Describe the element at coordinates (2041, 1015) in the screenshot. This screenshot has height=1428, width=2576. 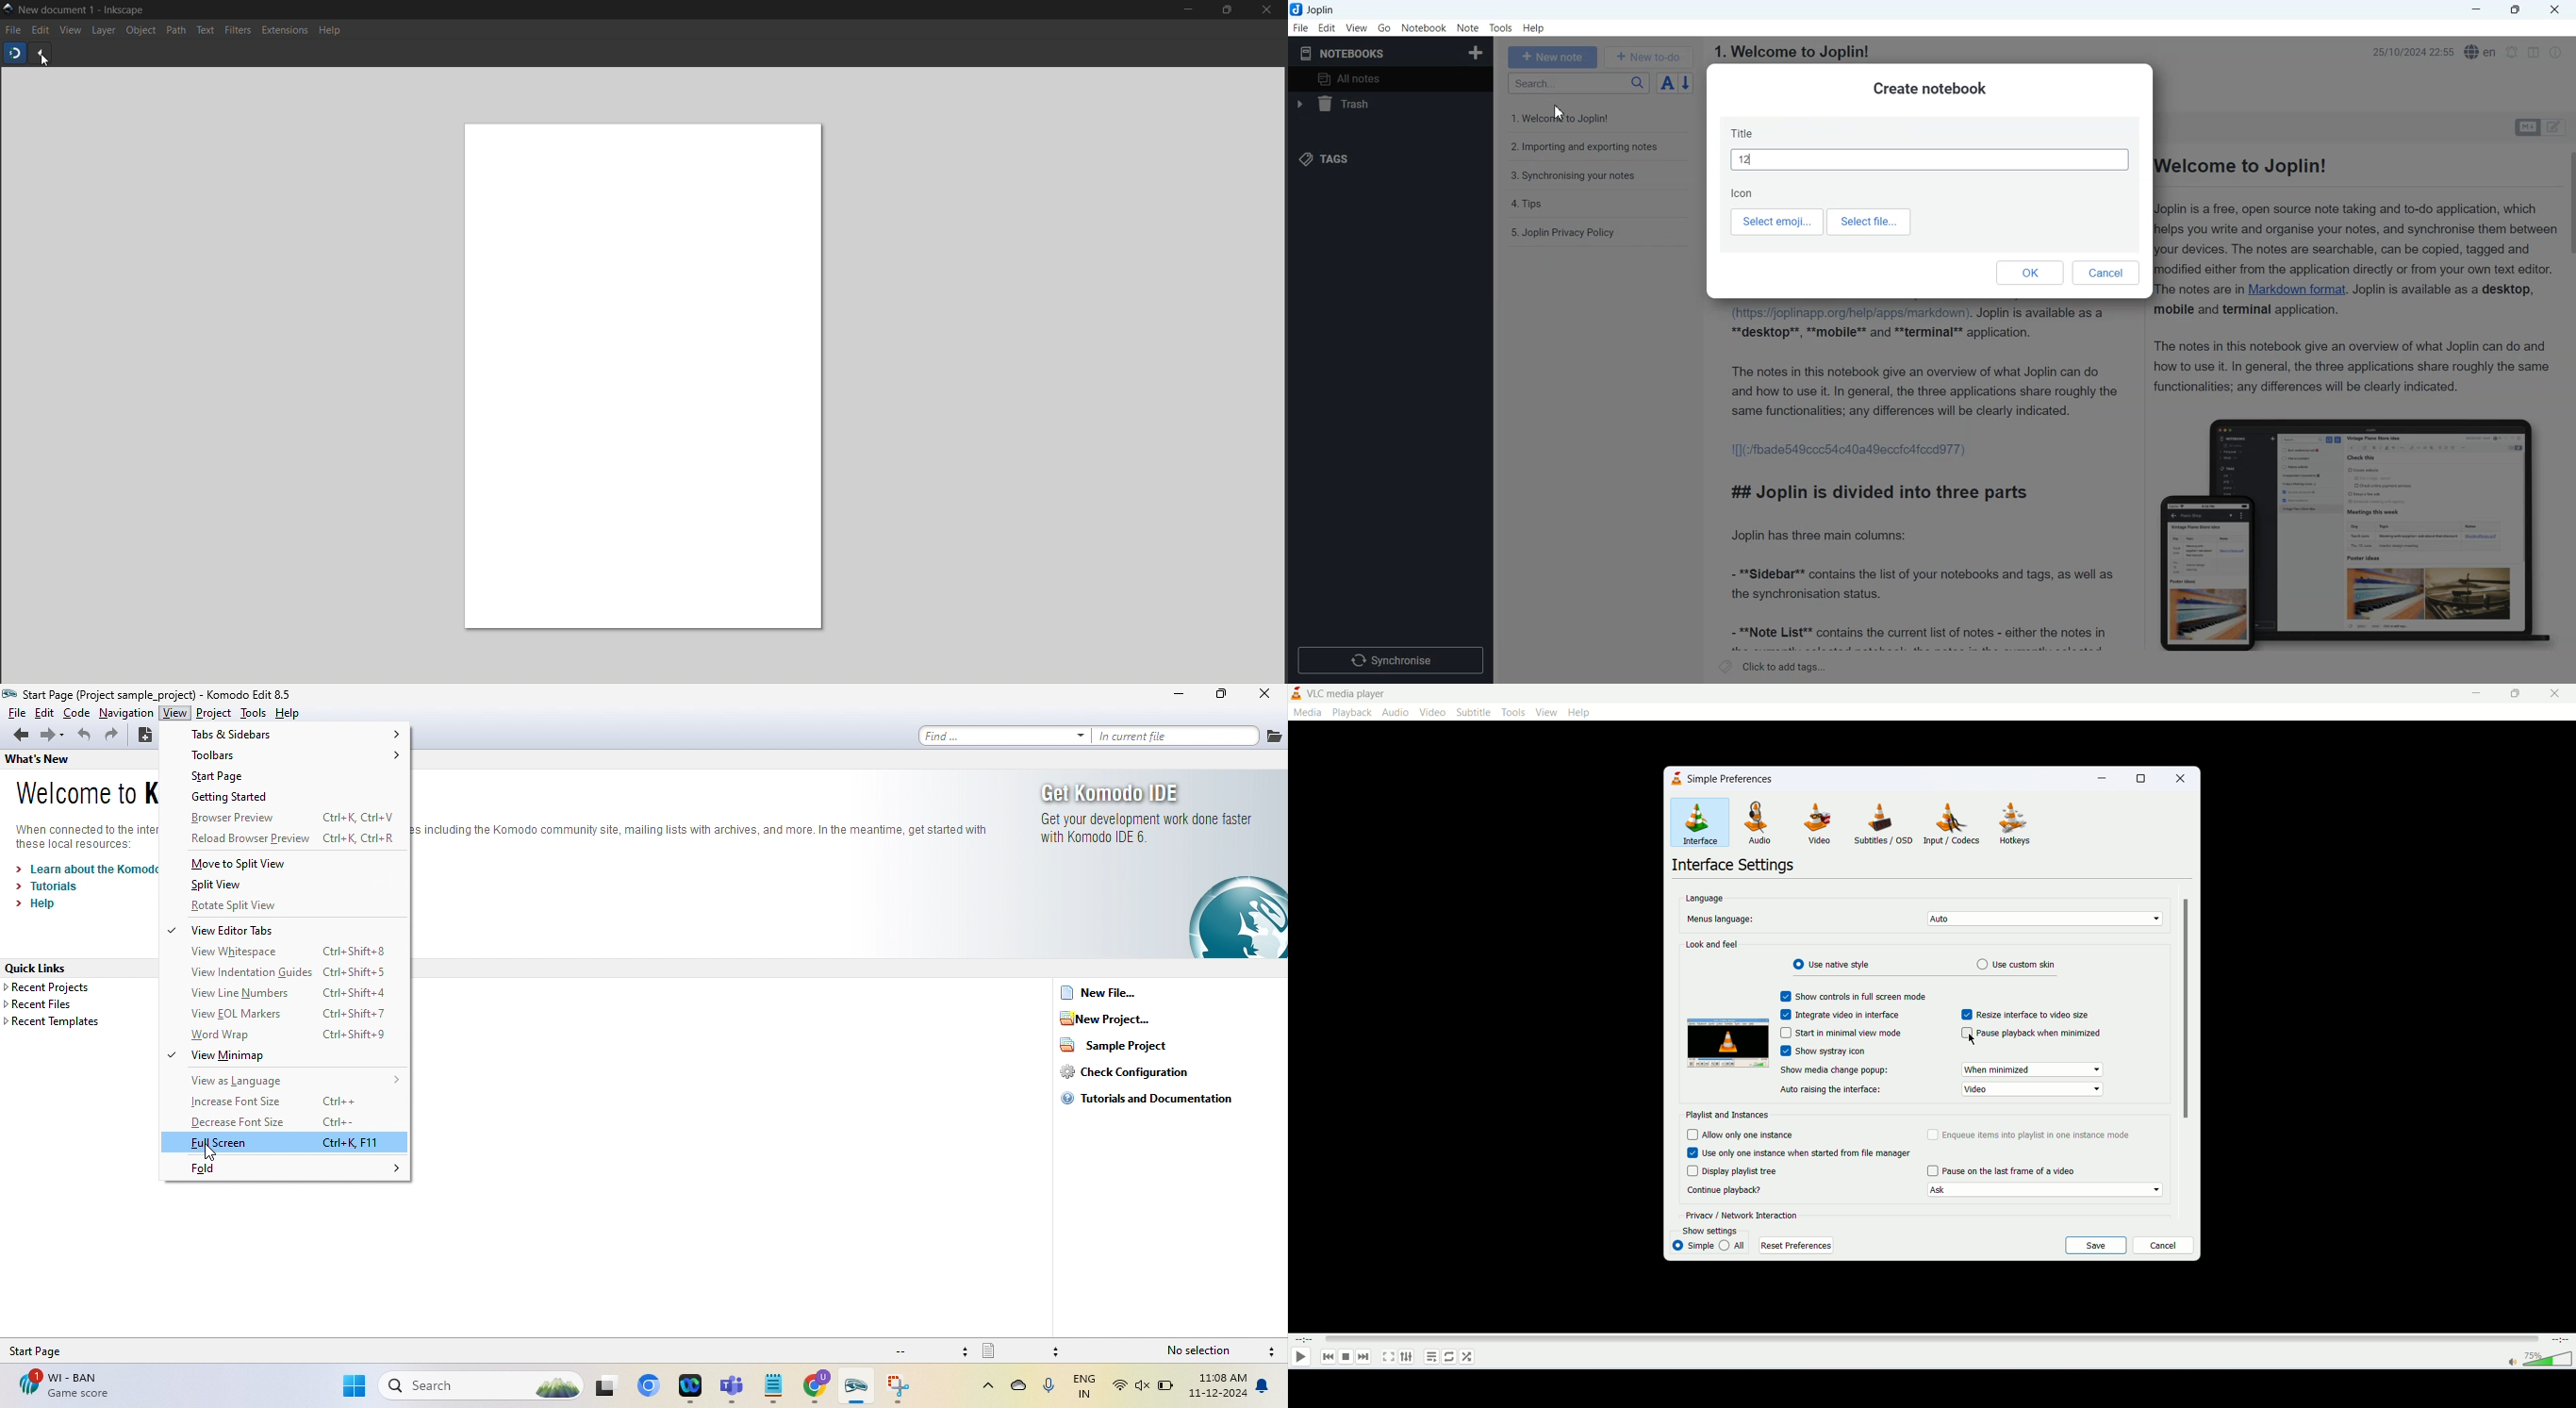
I see `resize interface to video size` at that location.